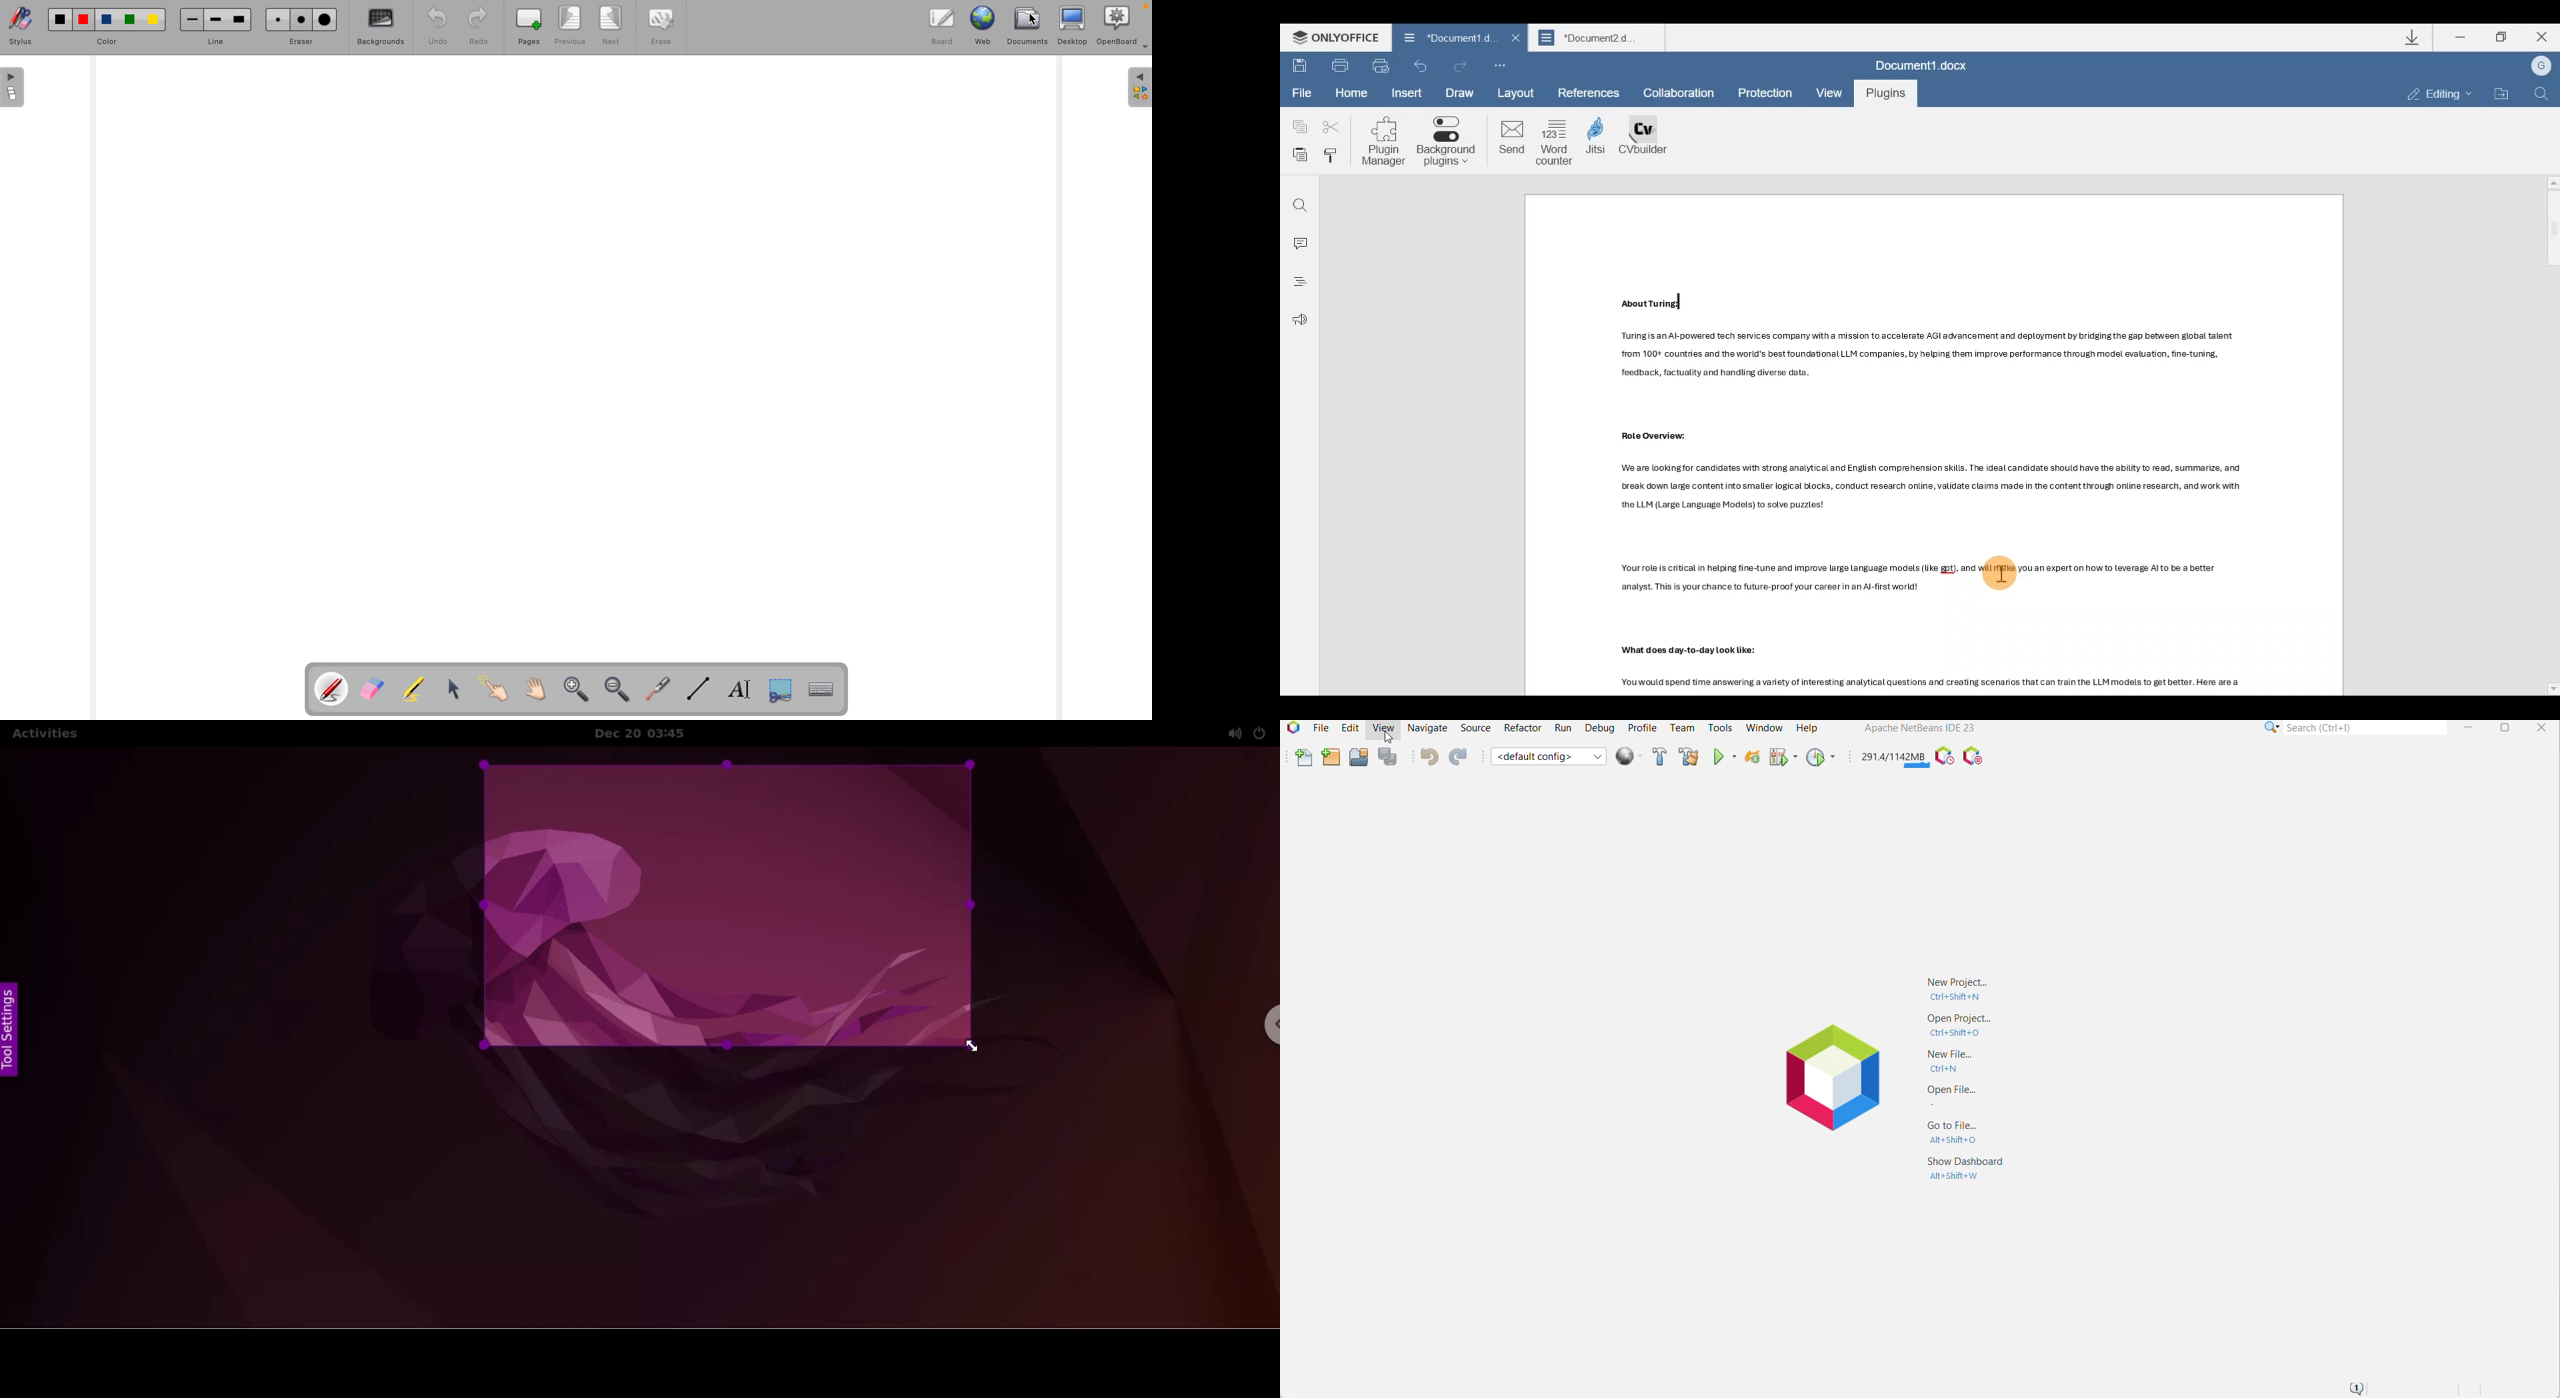 The image size is (2576, 1400). I want to click on Save, so click(1299, 64).